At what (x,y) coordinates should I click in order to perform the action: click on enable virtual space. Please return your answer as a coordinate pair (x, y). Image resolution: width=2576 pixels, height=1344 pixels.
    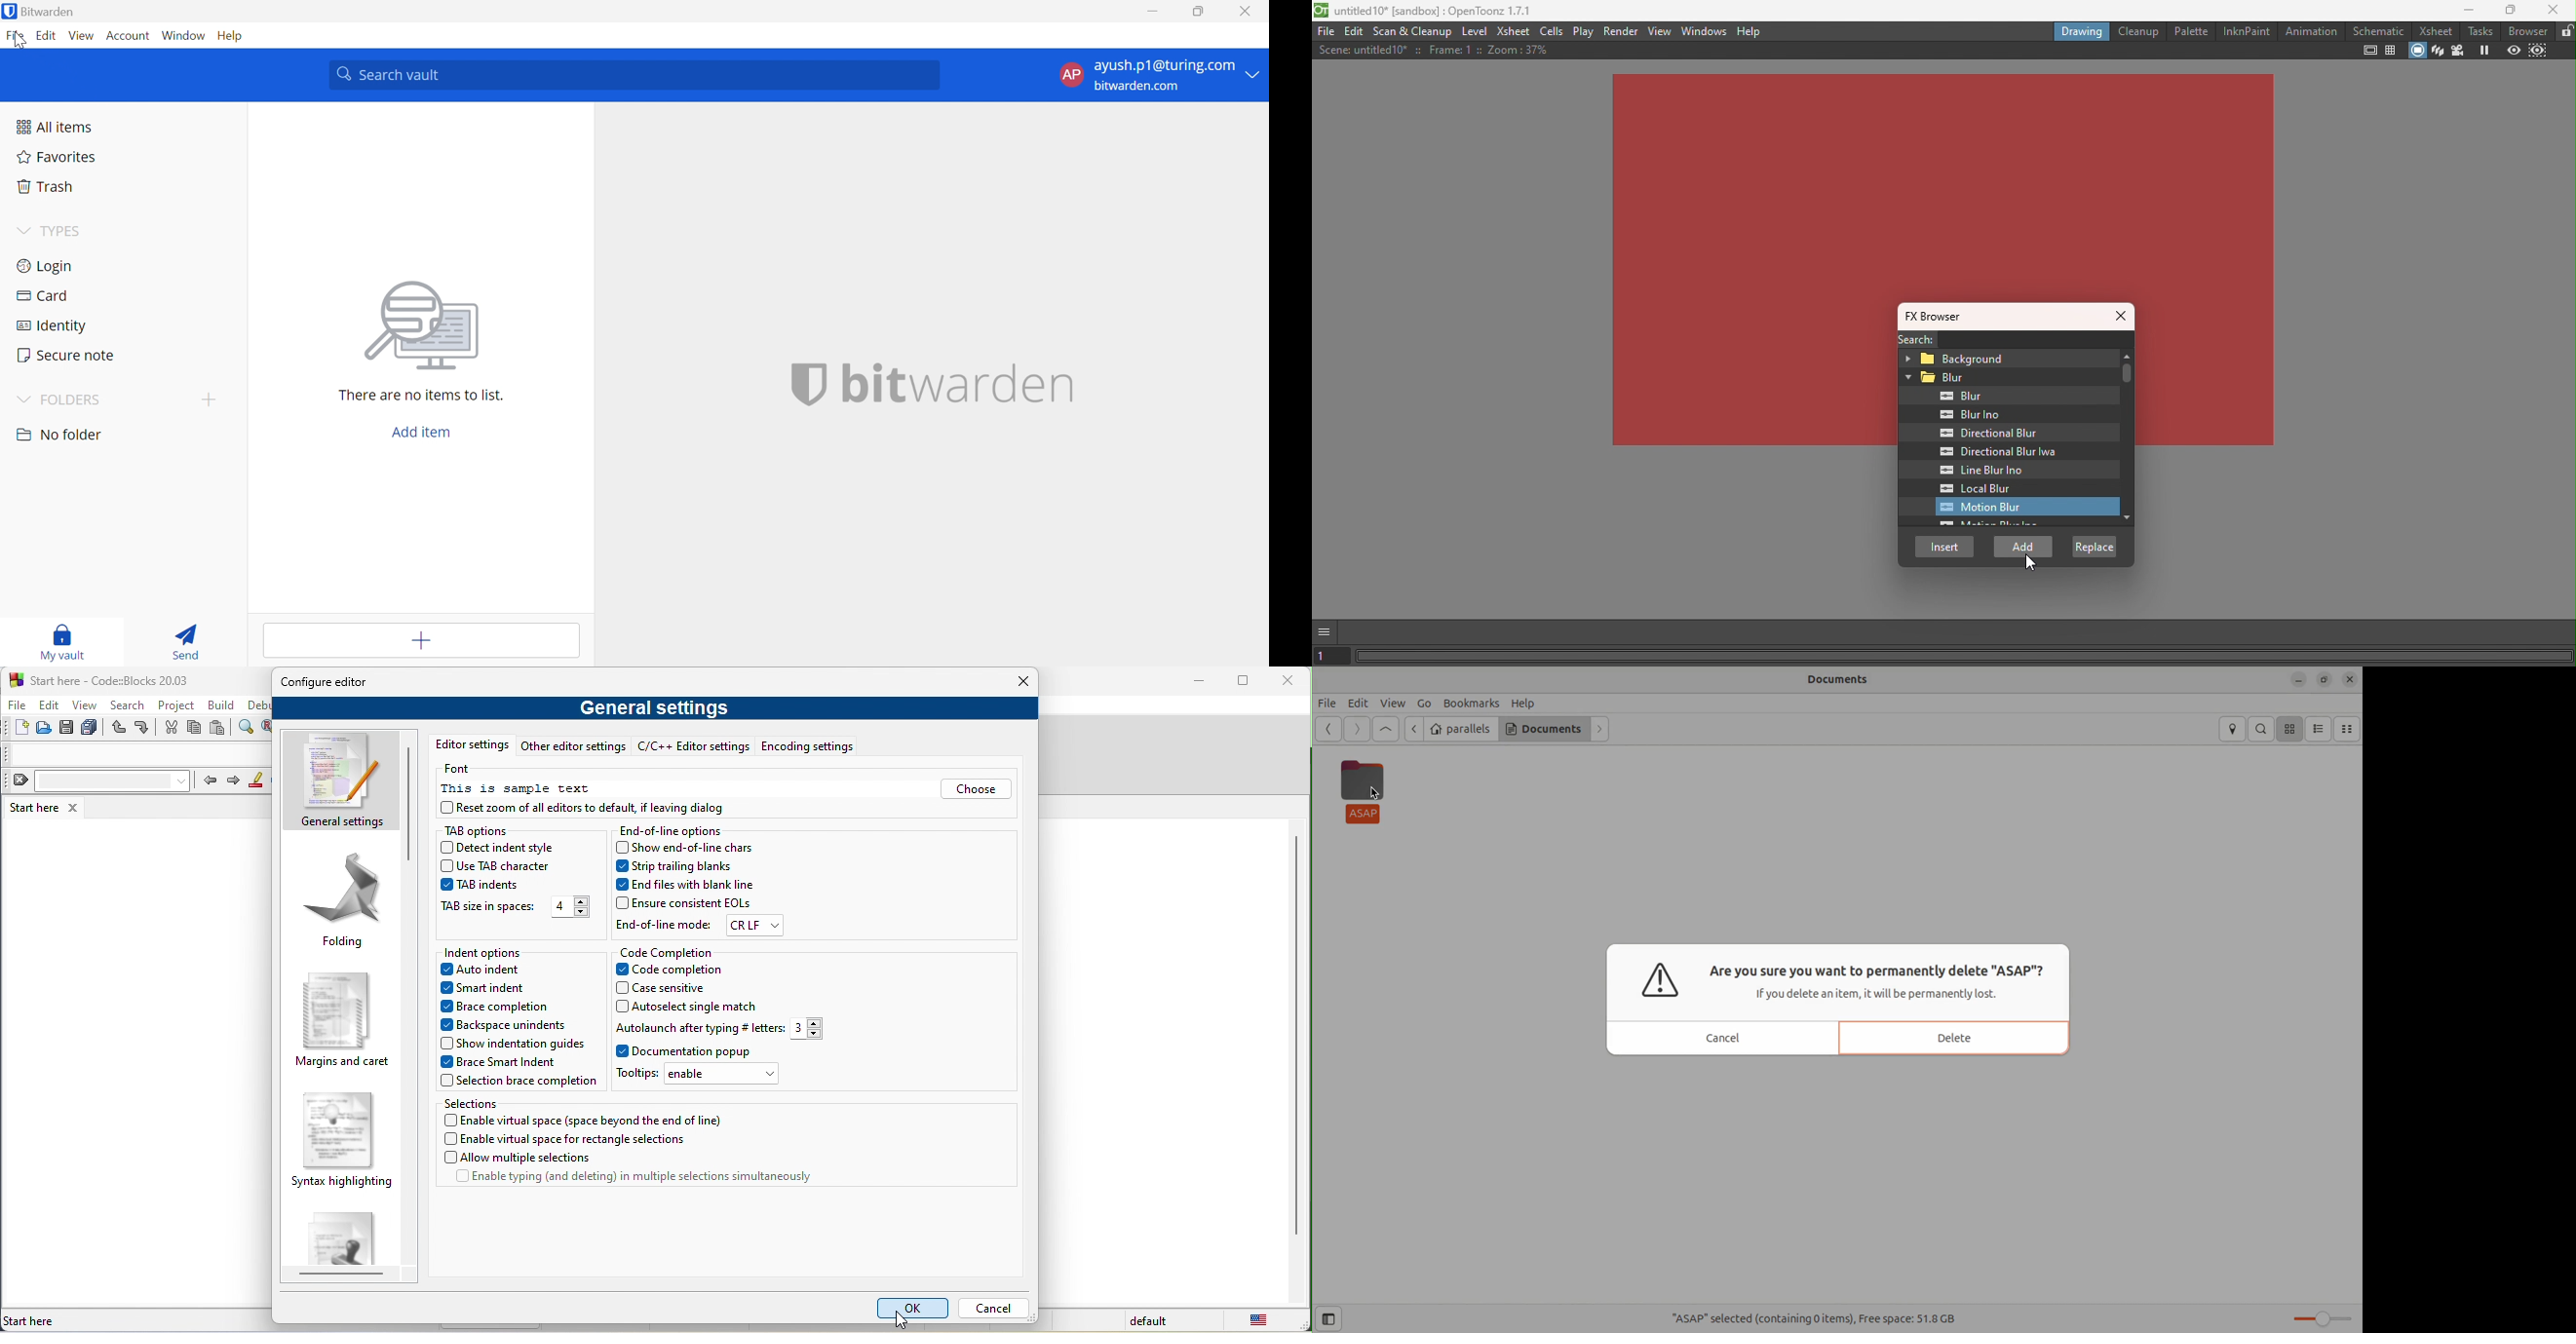
    Looking at the image, I should click on (589, 1121).